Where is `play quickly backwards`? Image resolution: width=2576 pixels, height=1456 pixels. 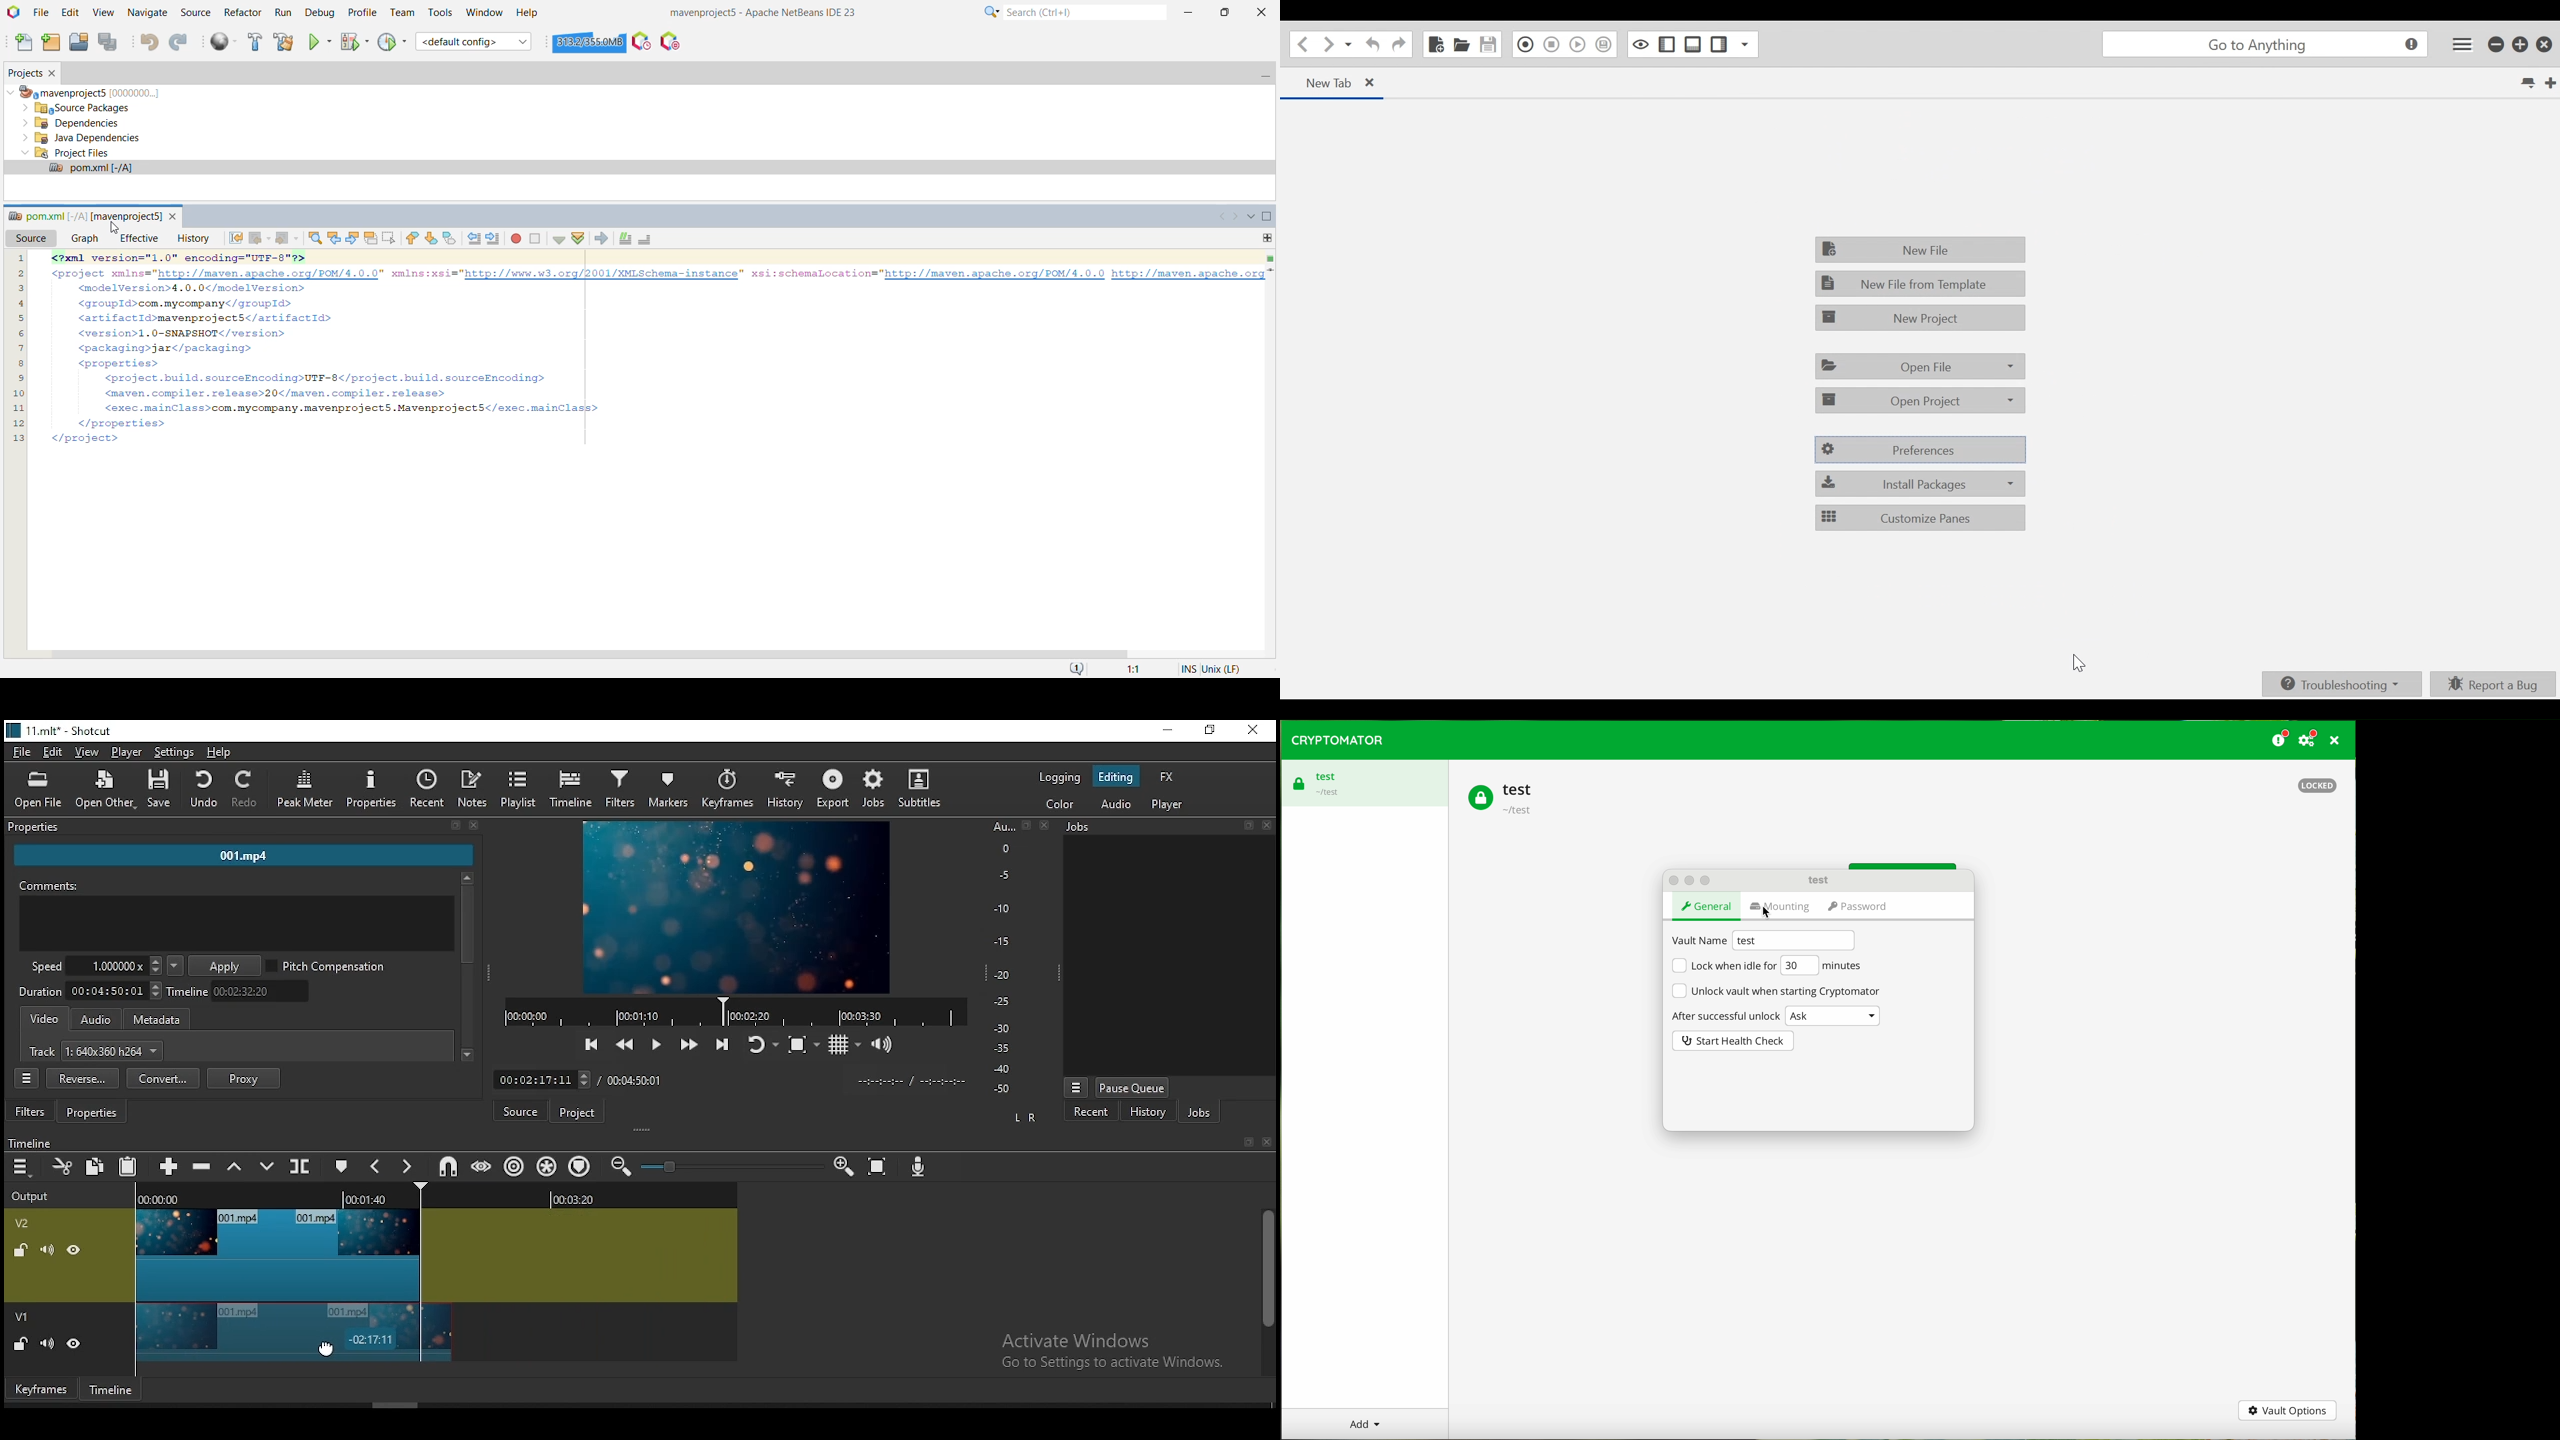
play quickly backwards is located at coordinates (625, 1044).